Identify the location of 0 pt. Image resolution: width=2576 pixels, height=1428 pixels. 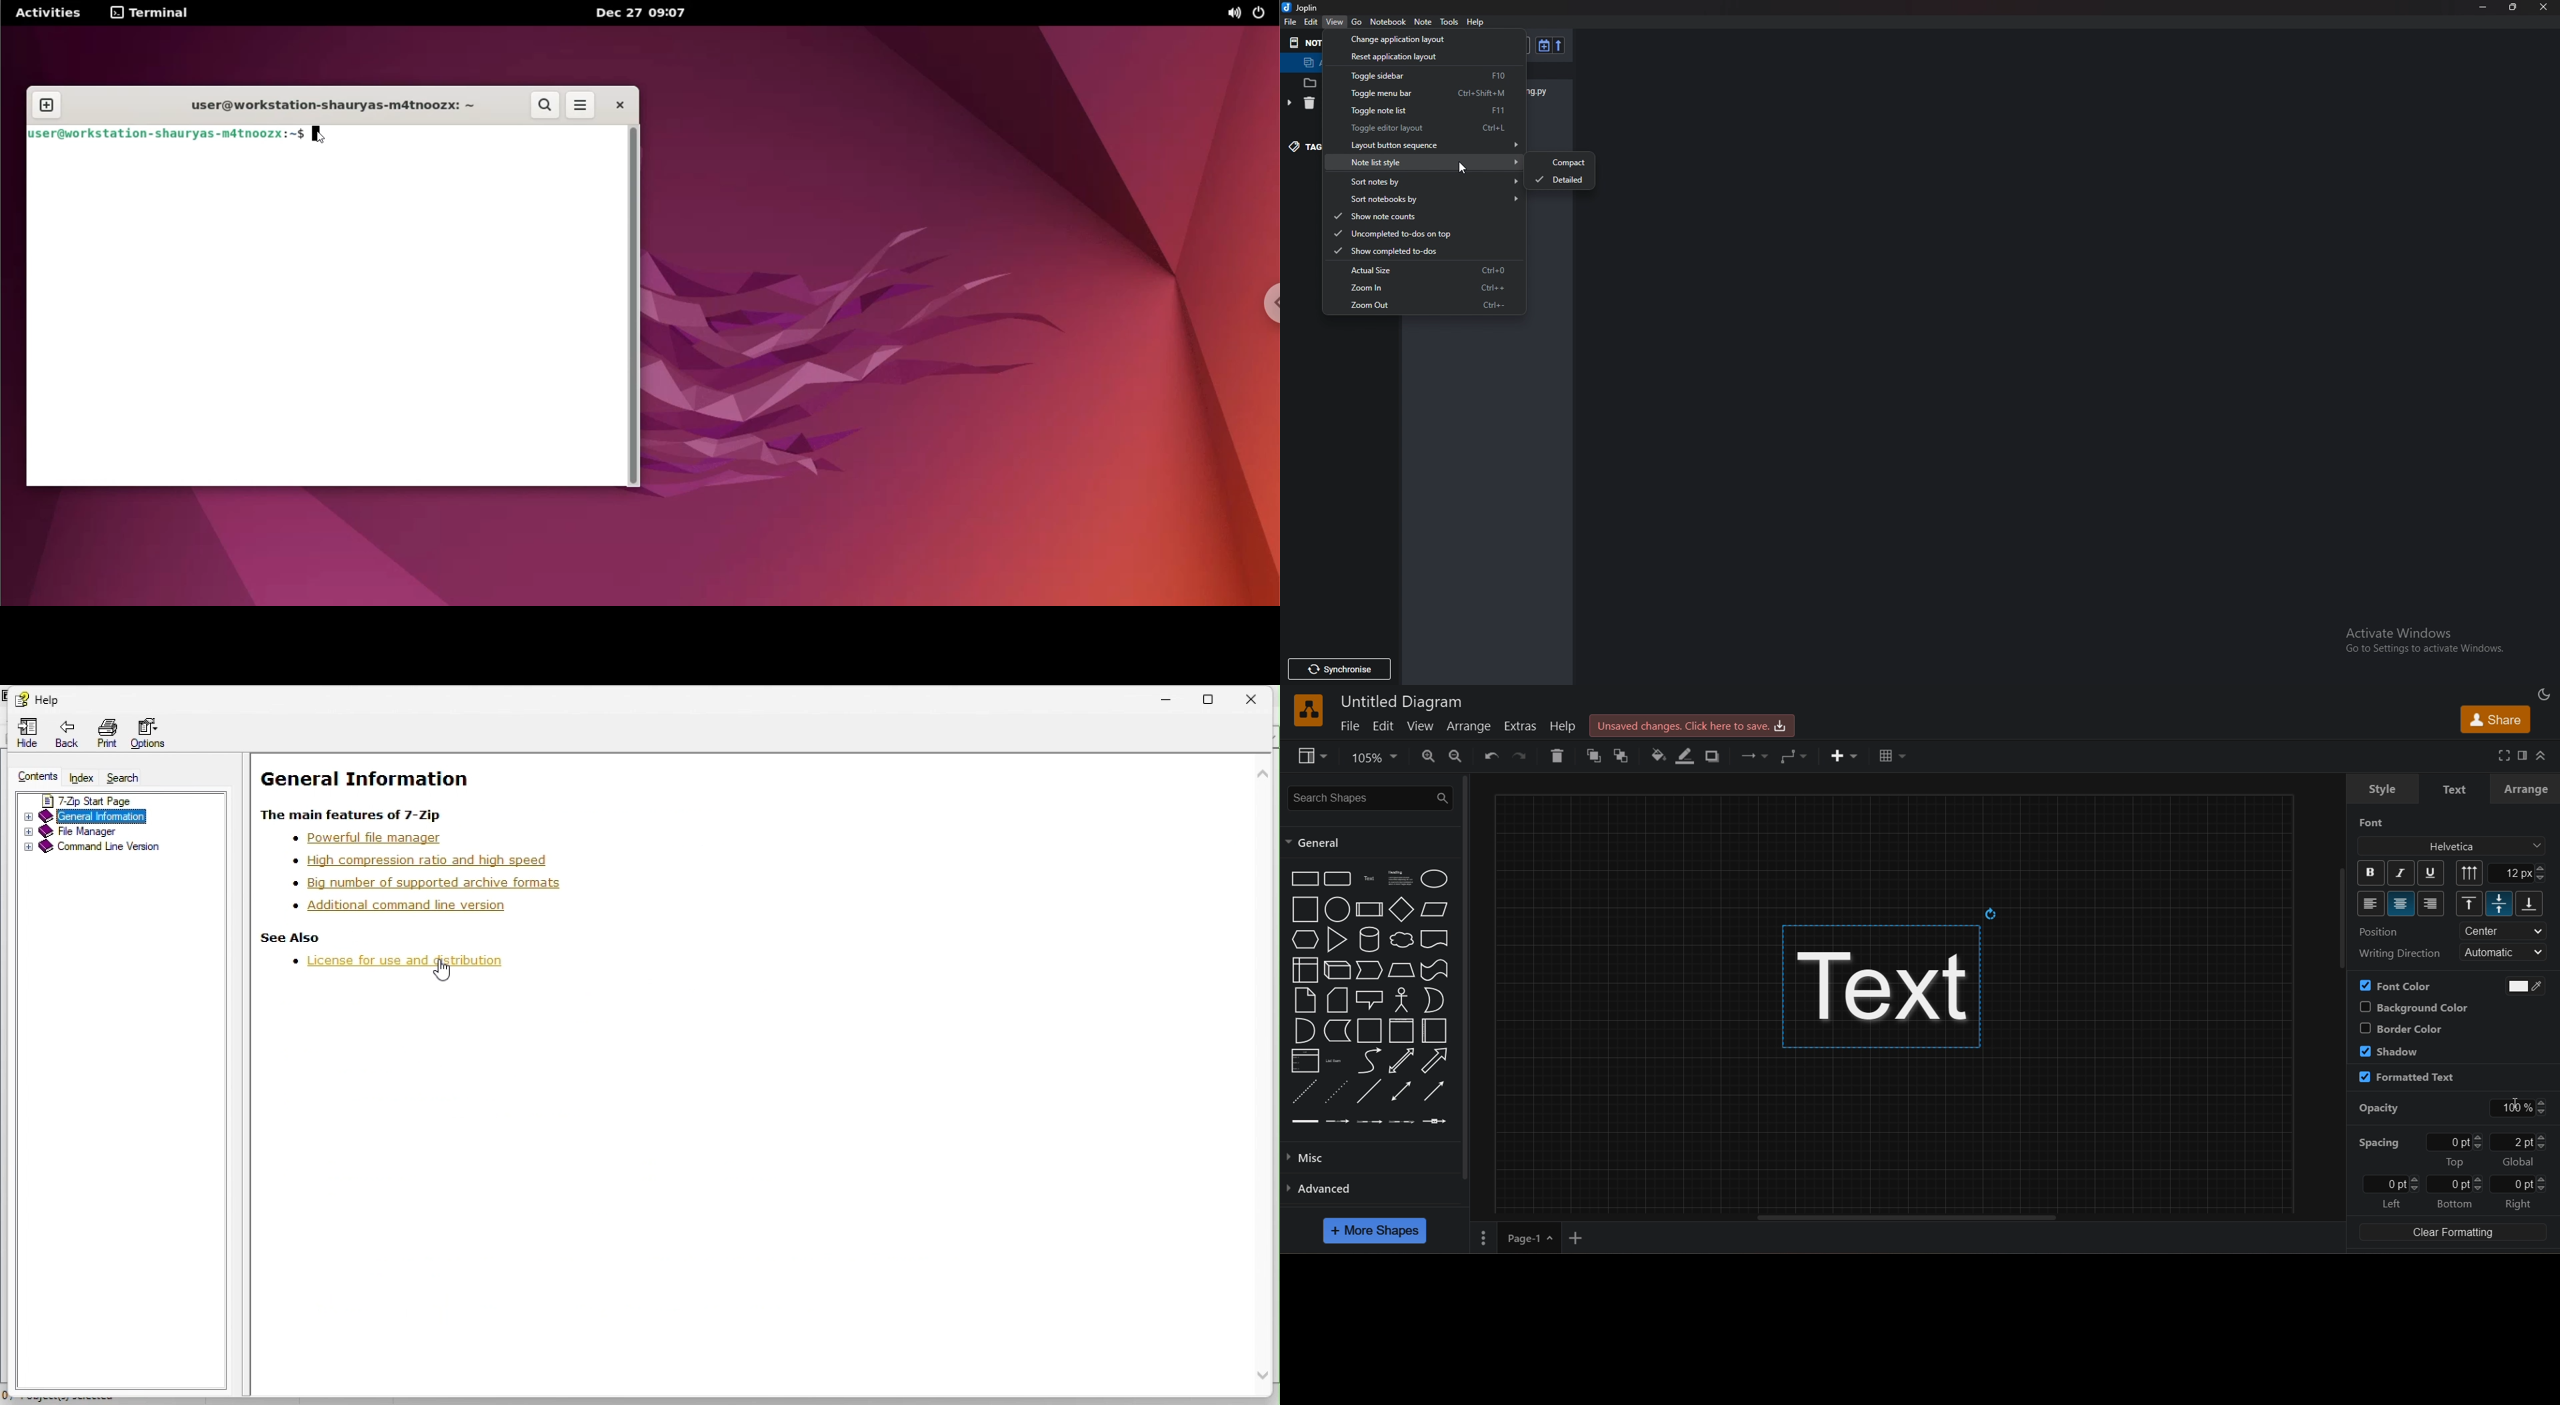
(2520, 1184).